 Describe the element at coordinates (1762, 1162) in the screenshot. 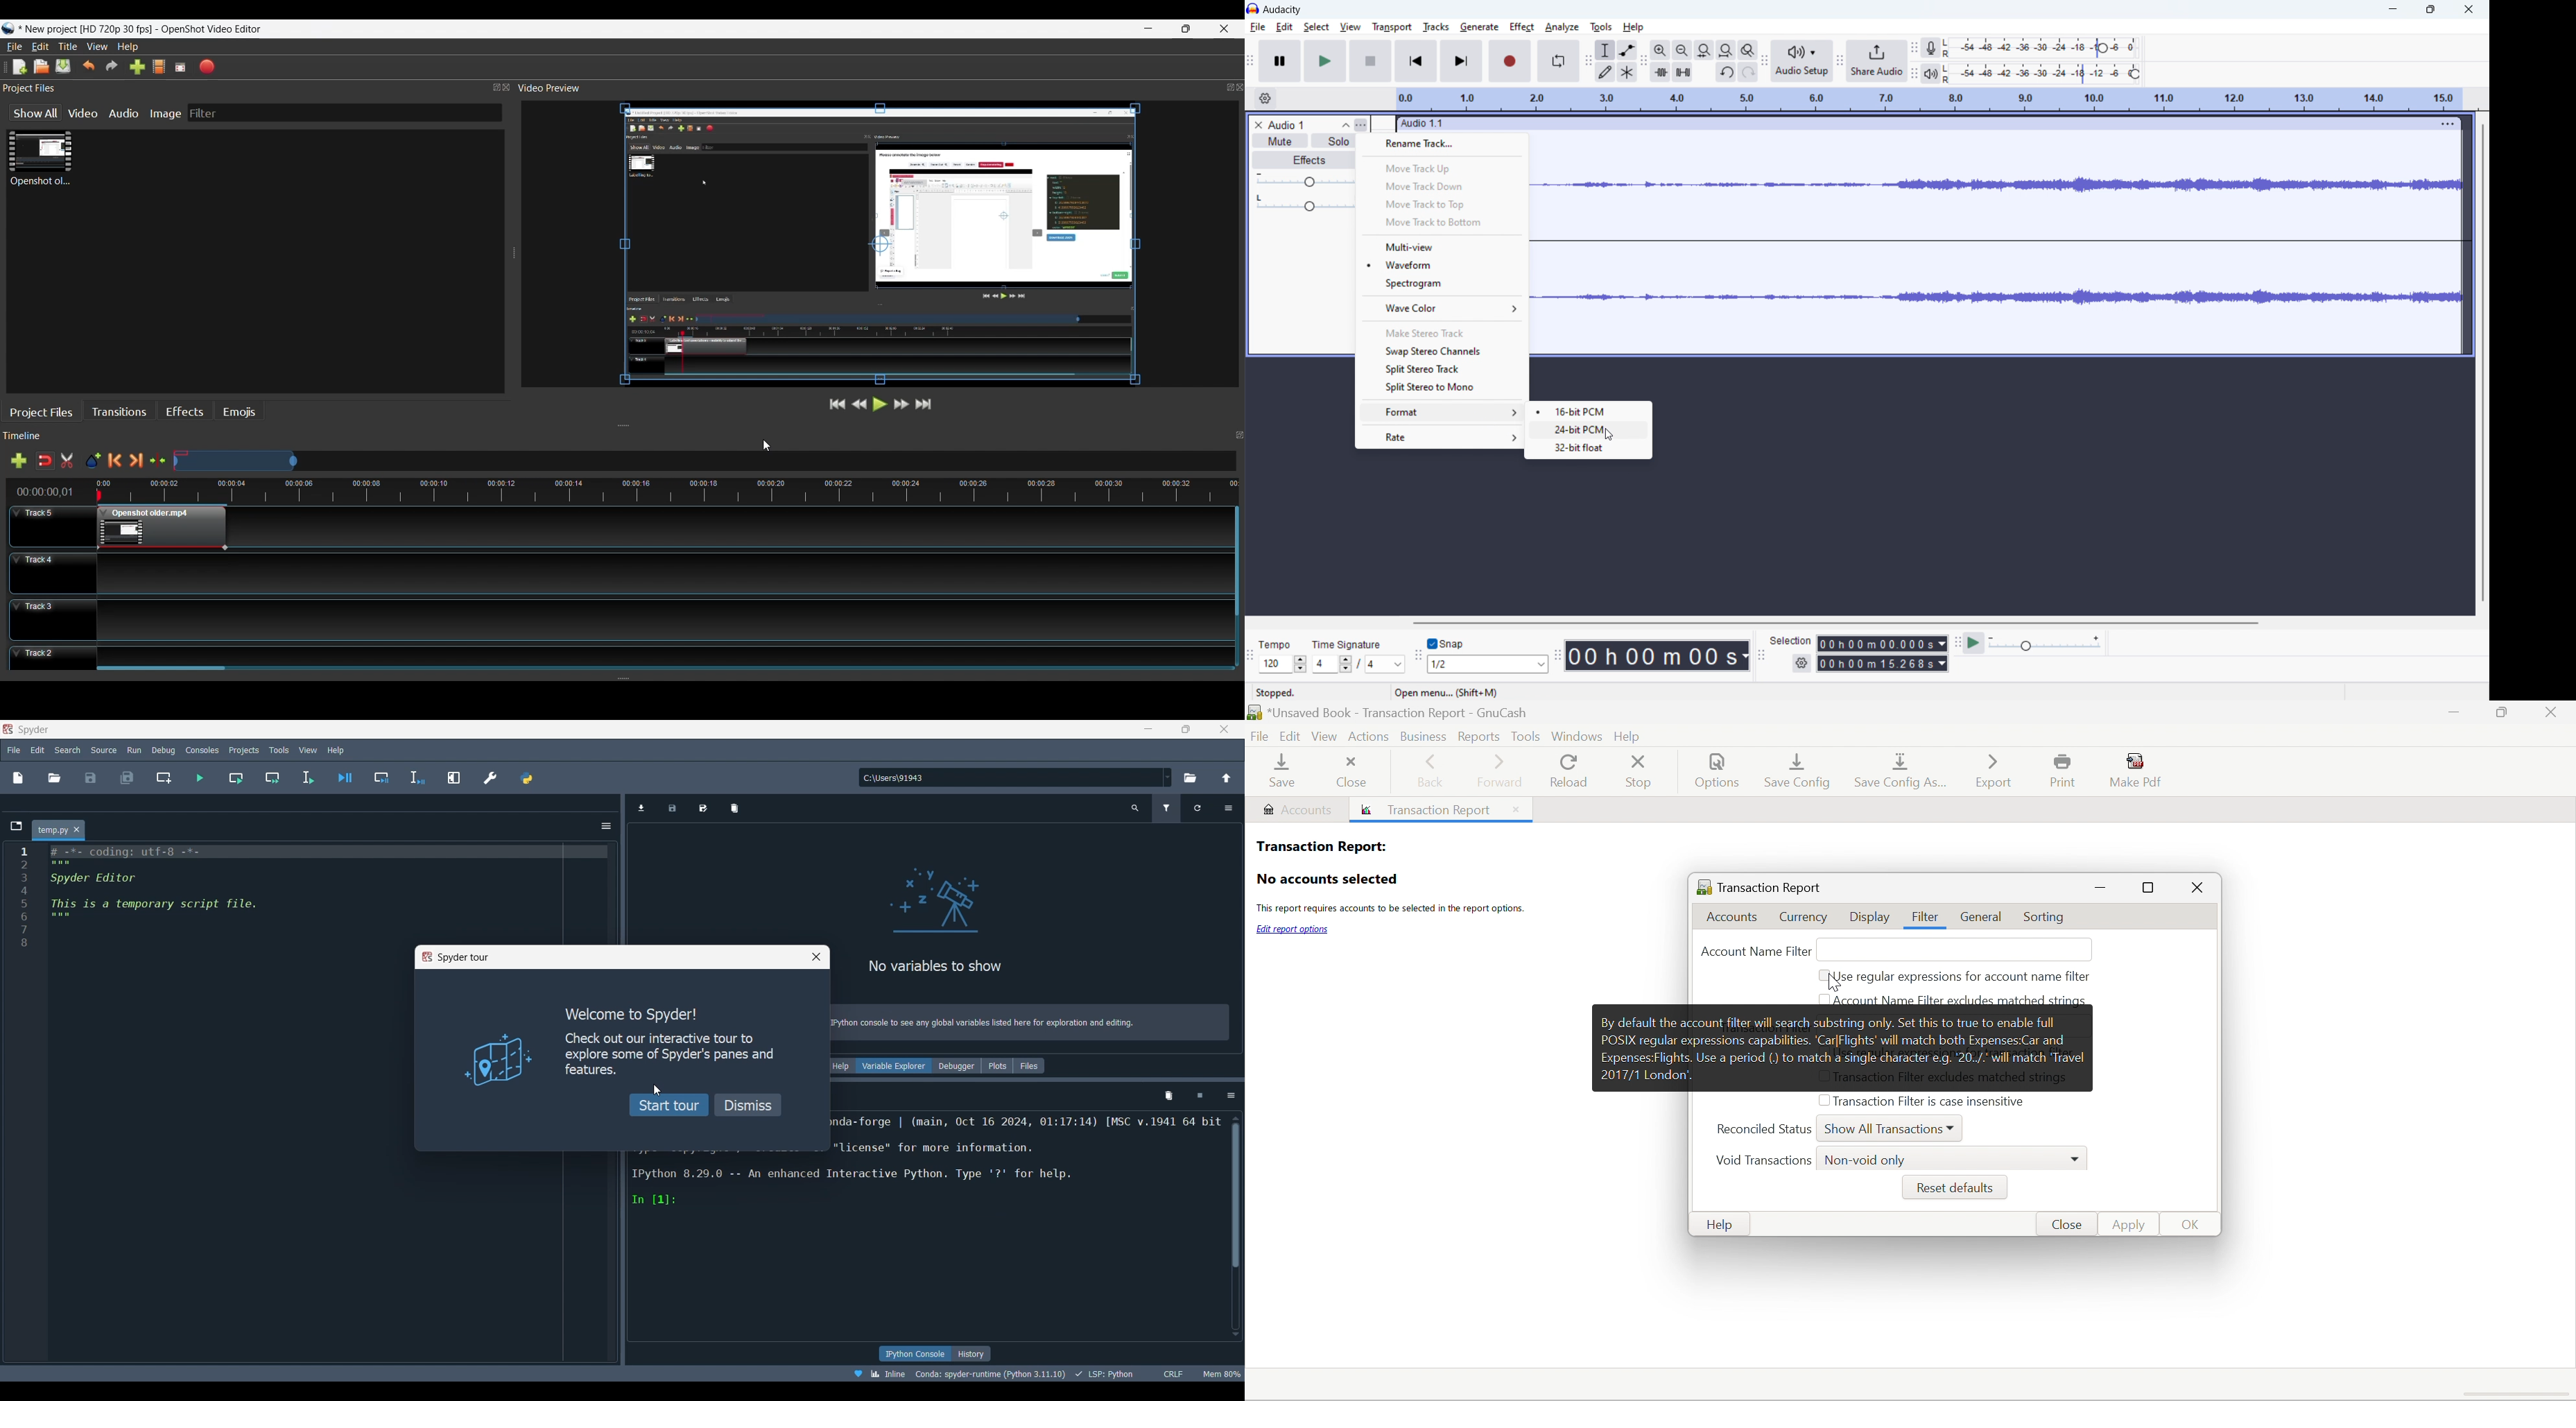

I see `Void Transactions` at that location.